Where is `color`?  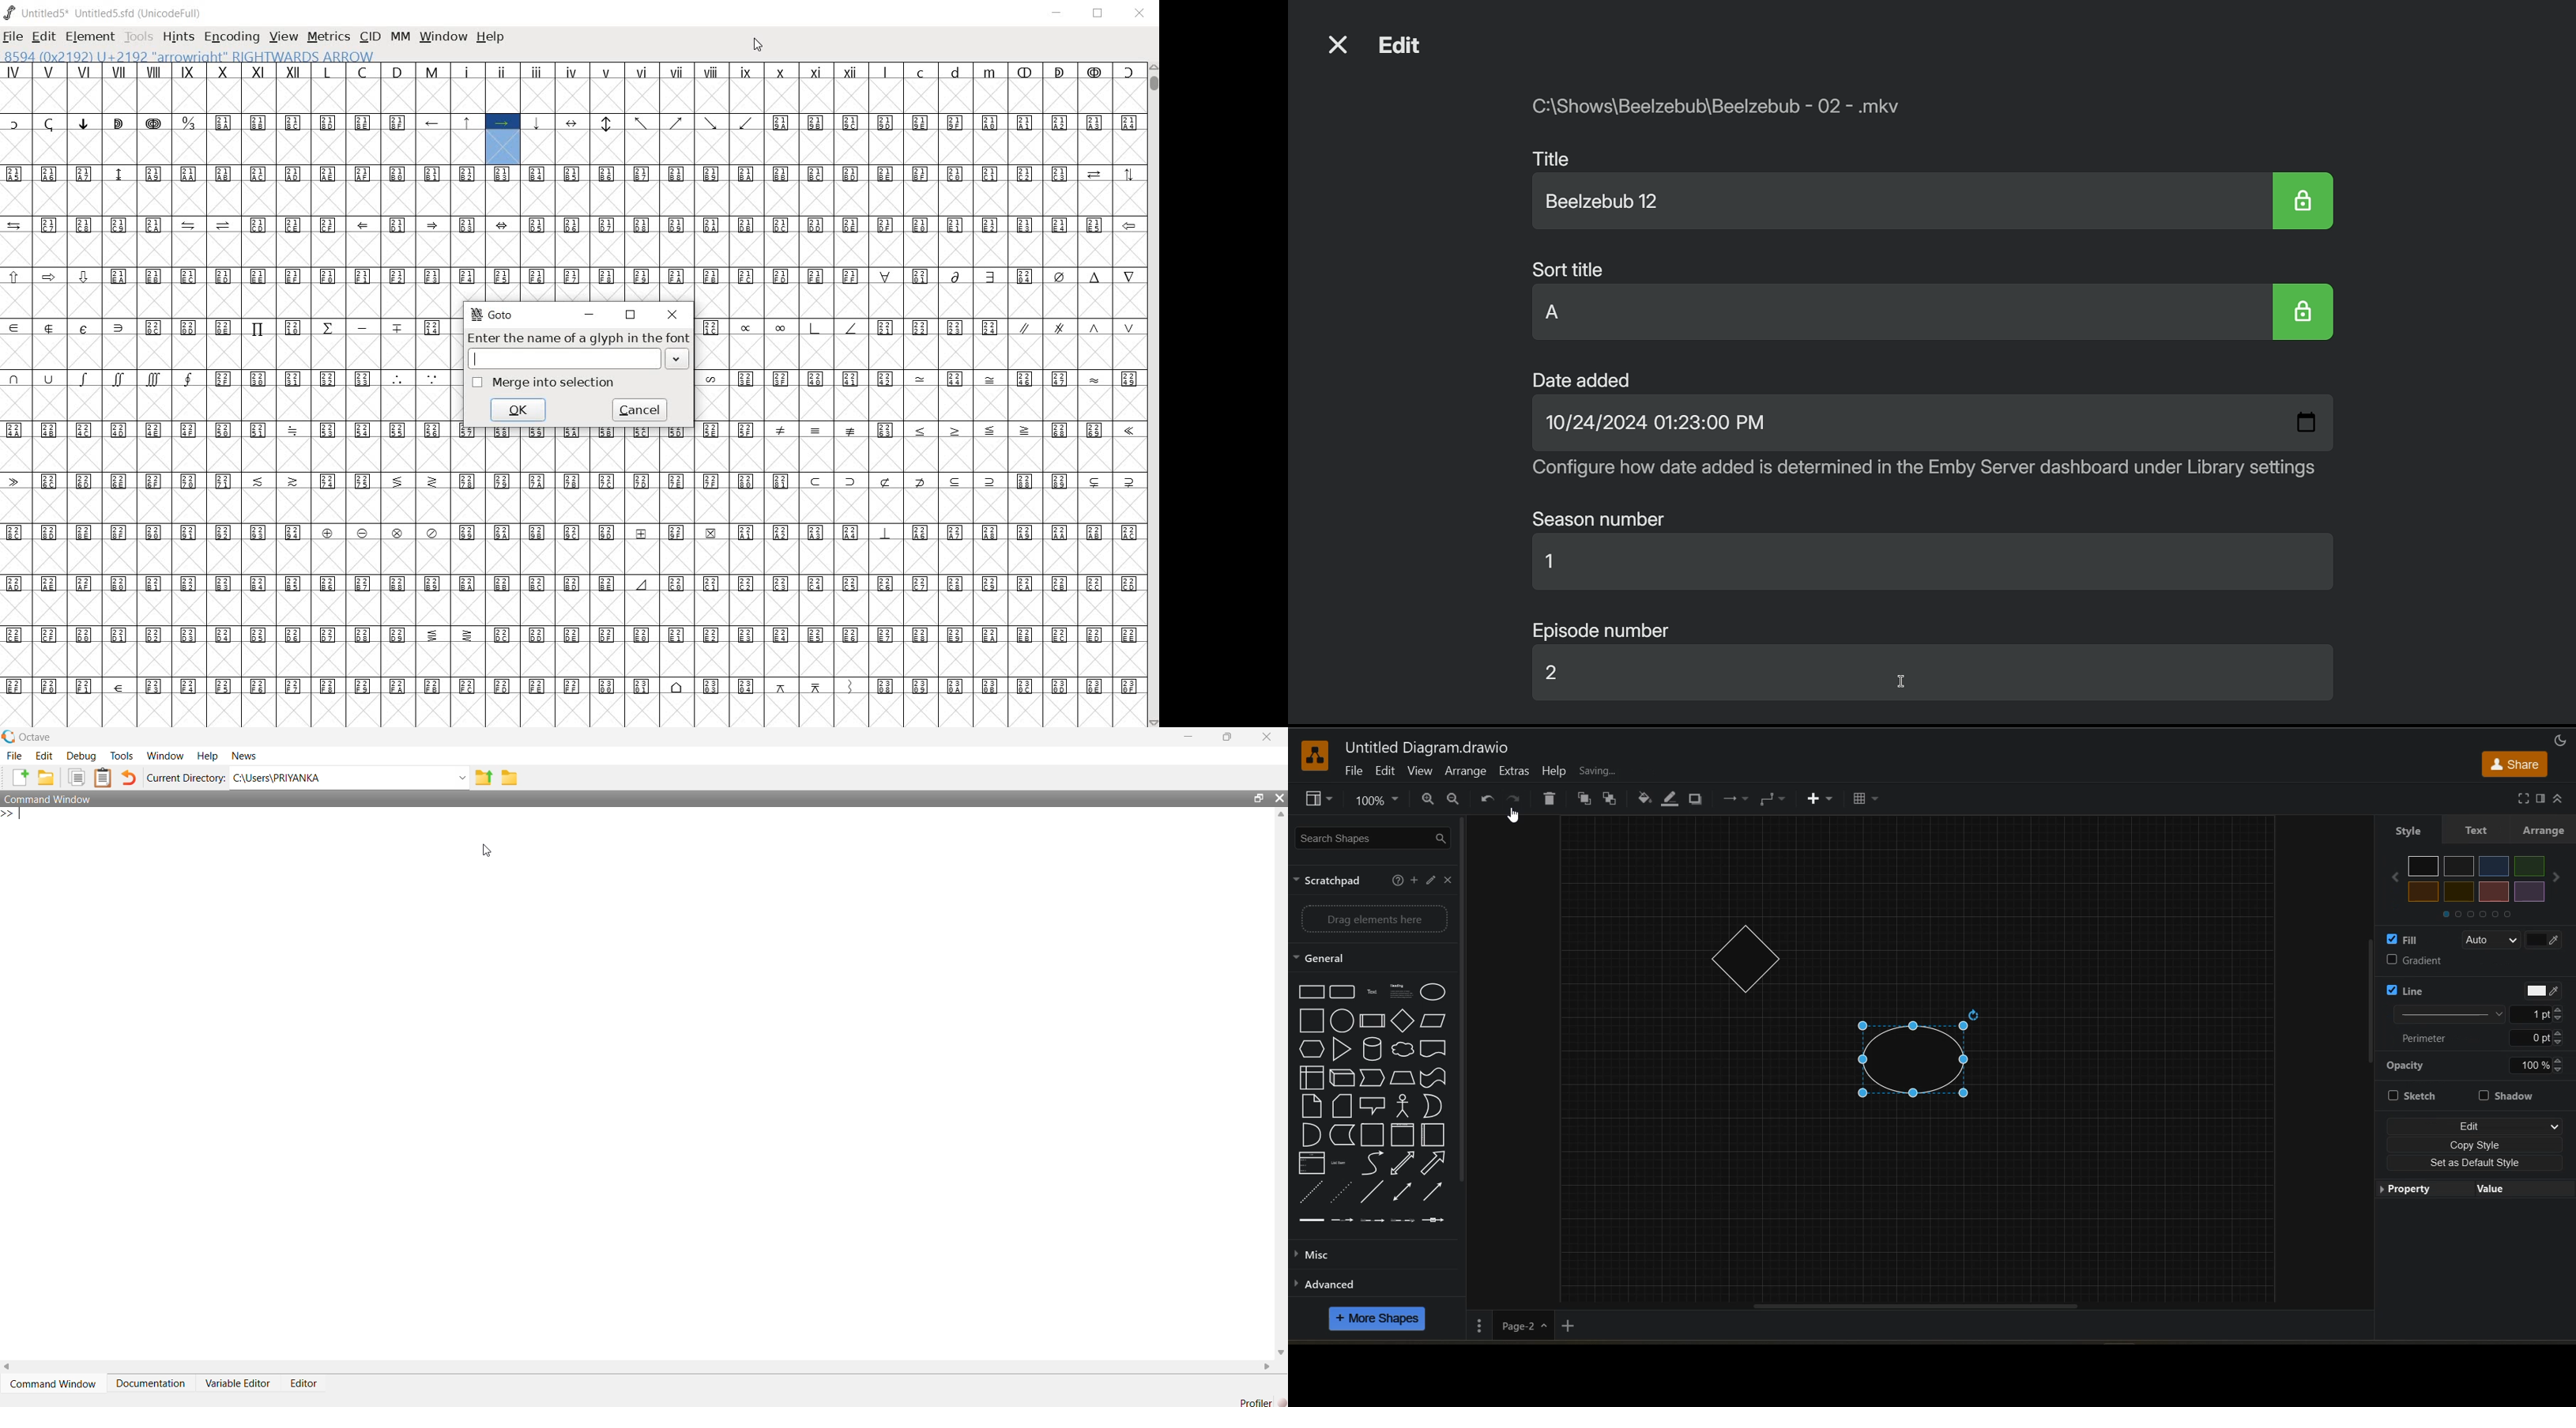 color is located at coordinates (2477, 879).